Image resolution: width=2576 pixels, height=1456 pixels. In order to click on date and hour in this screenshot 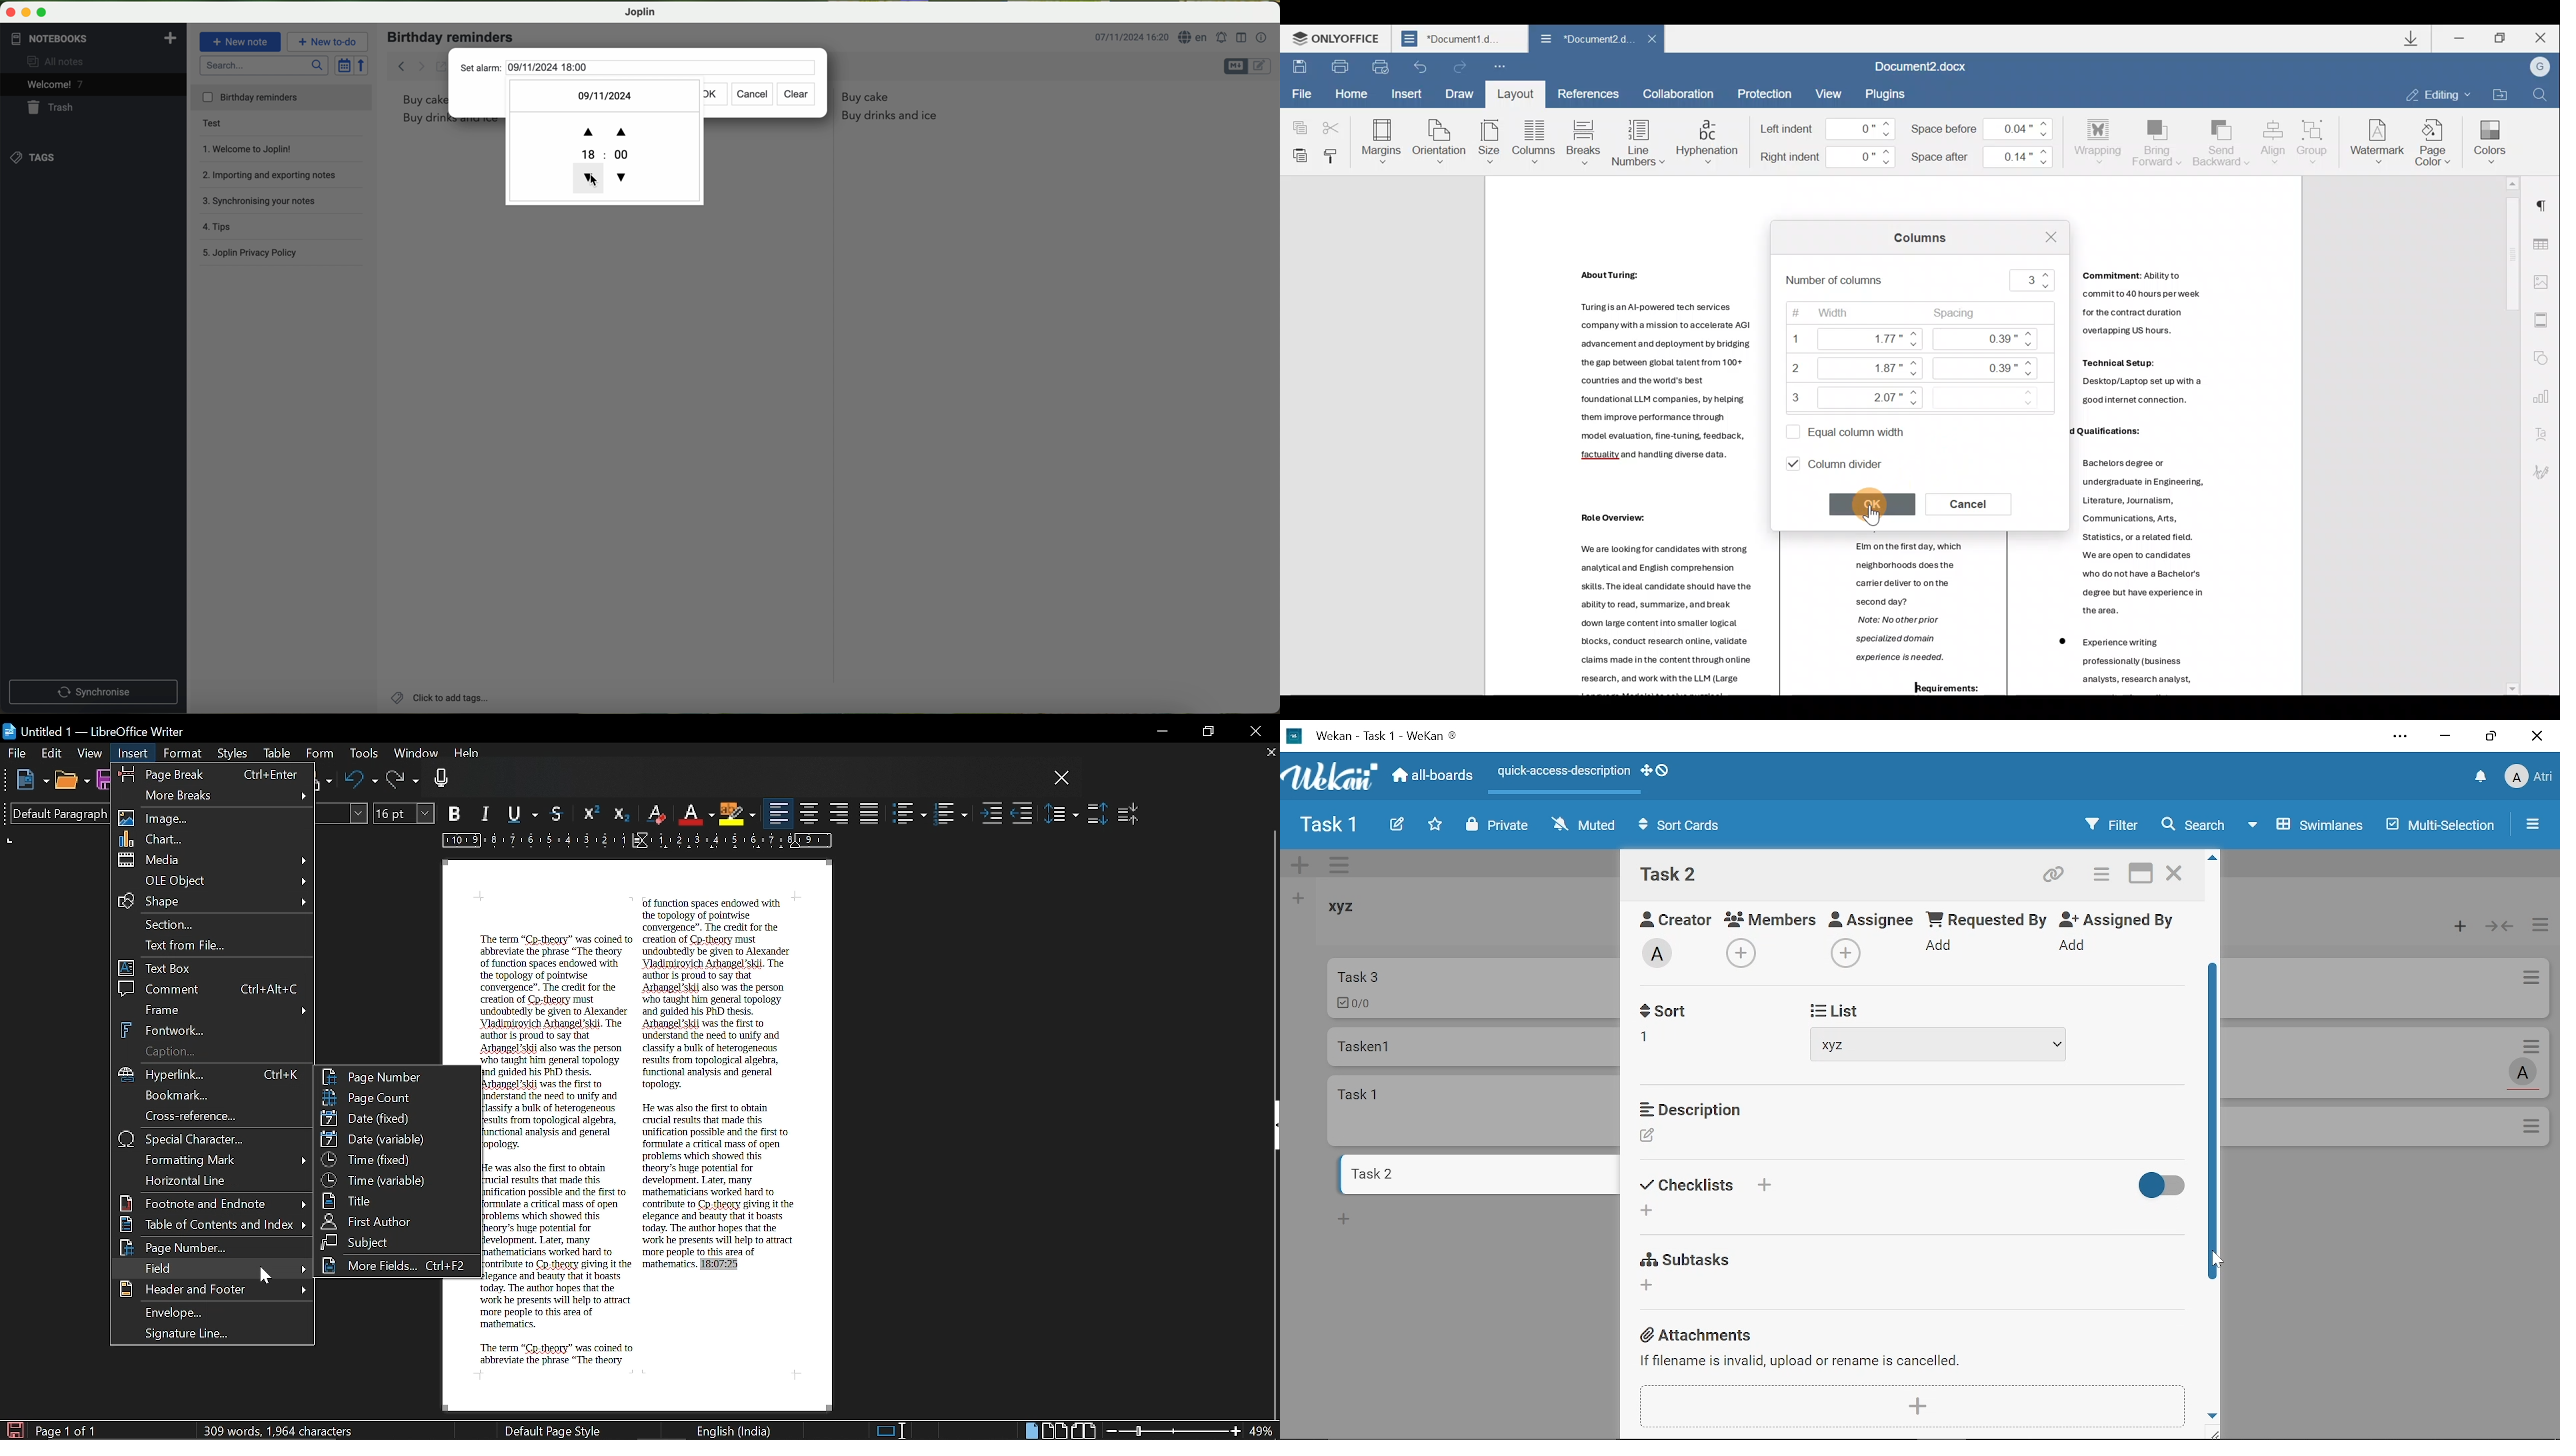, I will do `click(1132, 37)`.